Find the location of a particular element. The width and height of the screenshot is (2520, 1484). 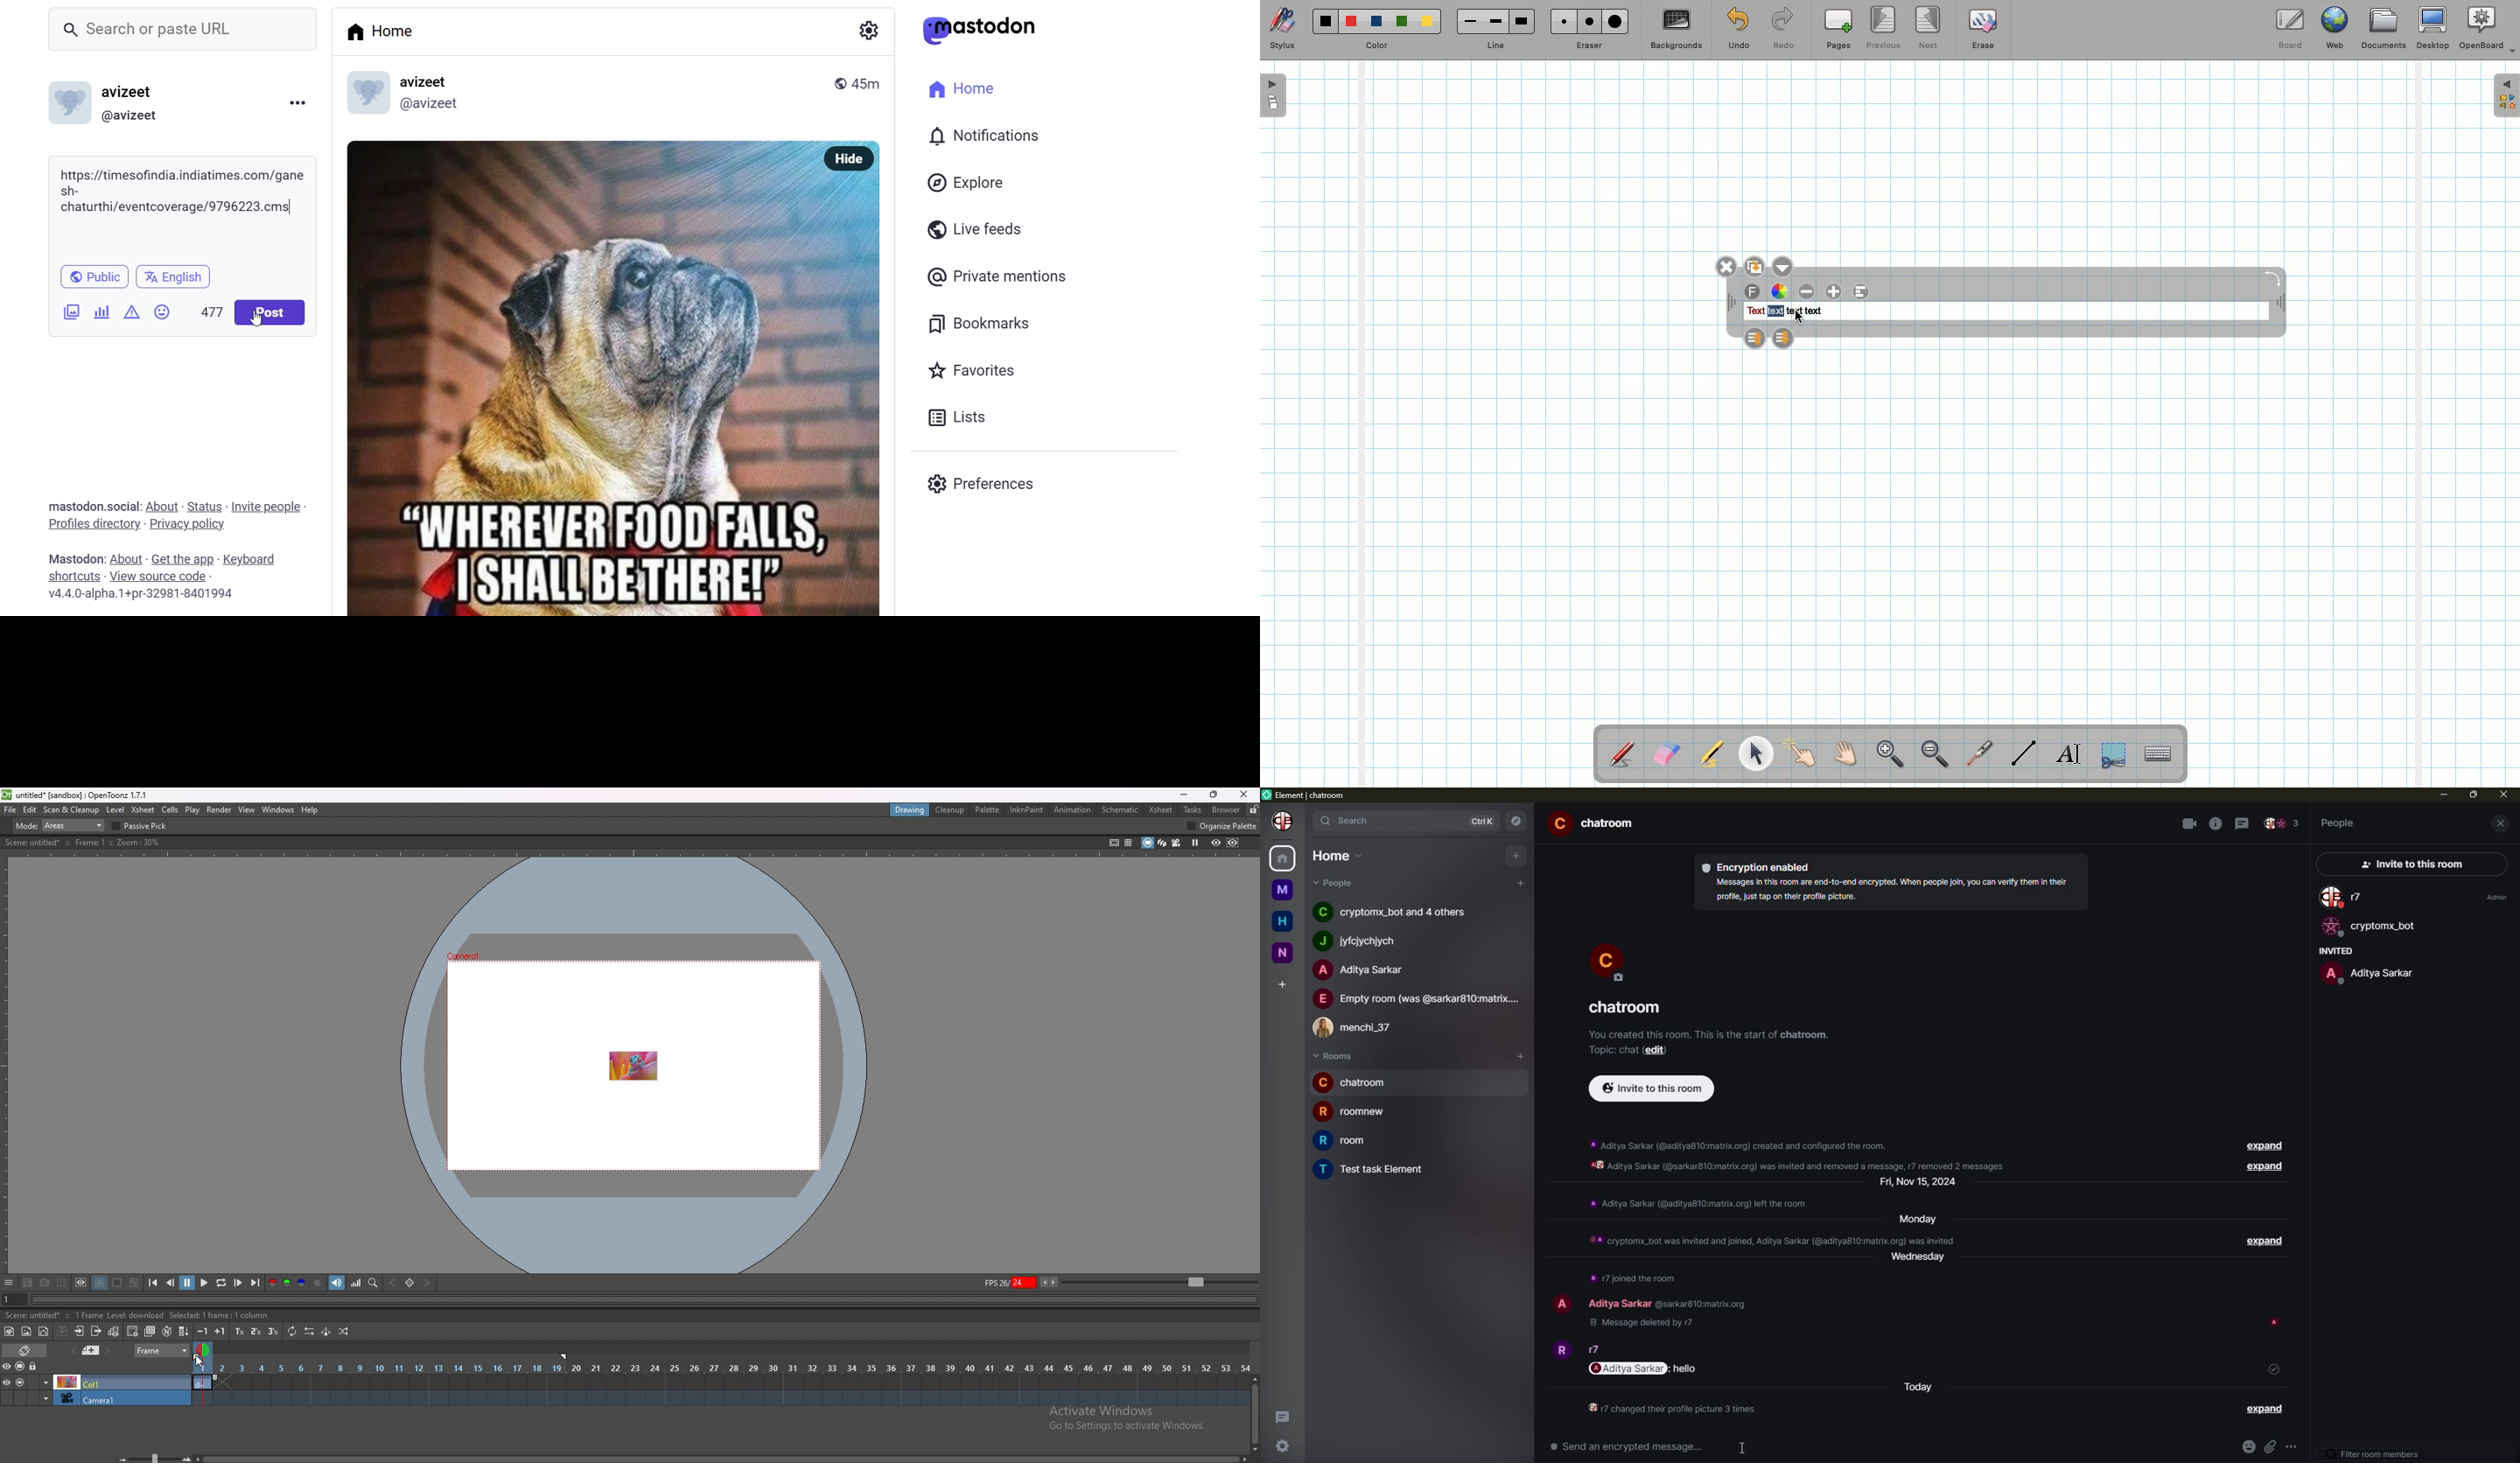

mention is located at coordinates (1629, 1368).